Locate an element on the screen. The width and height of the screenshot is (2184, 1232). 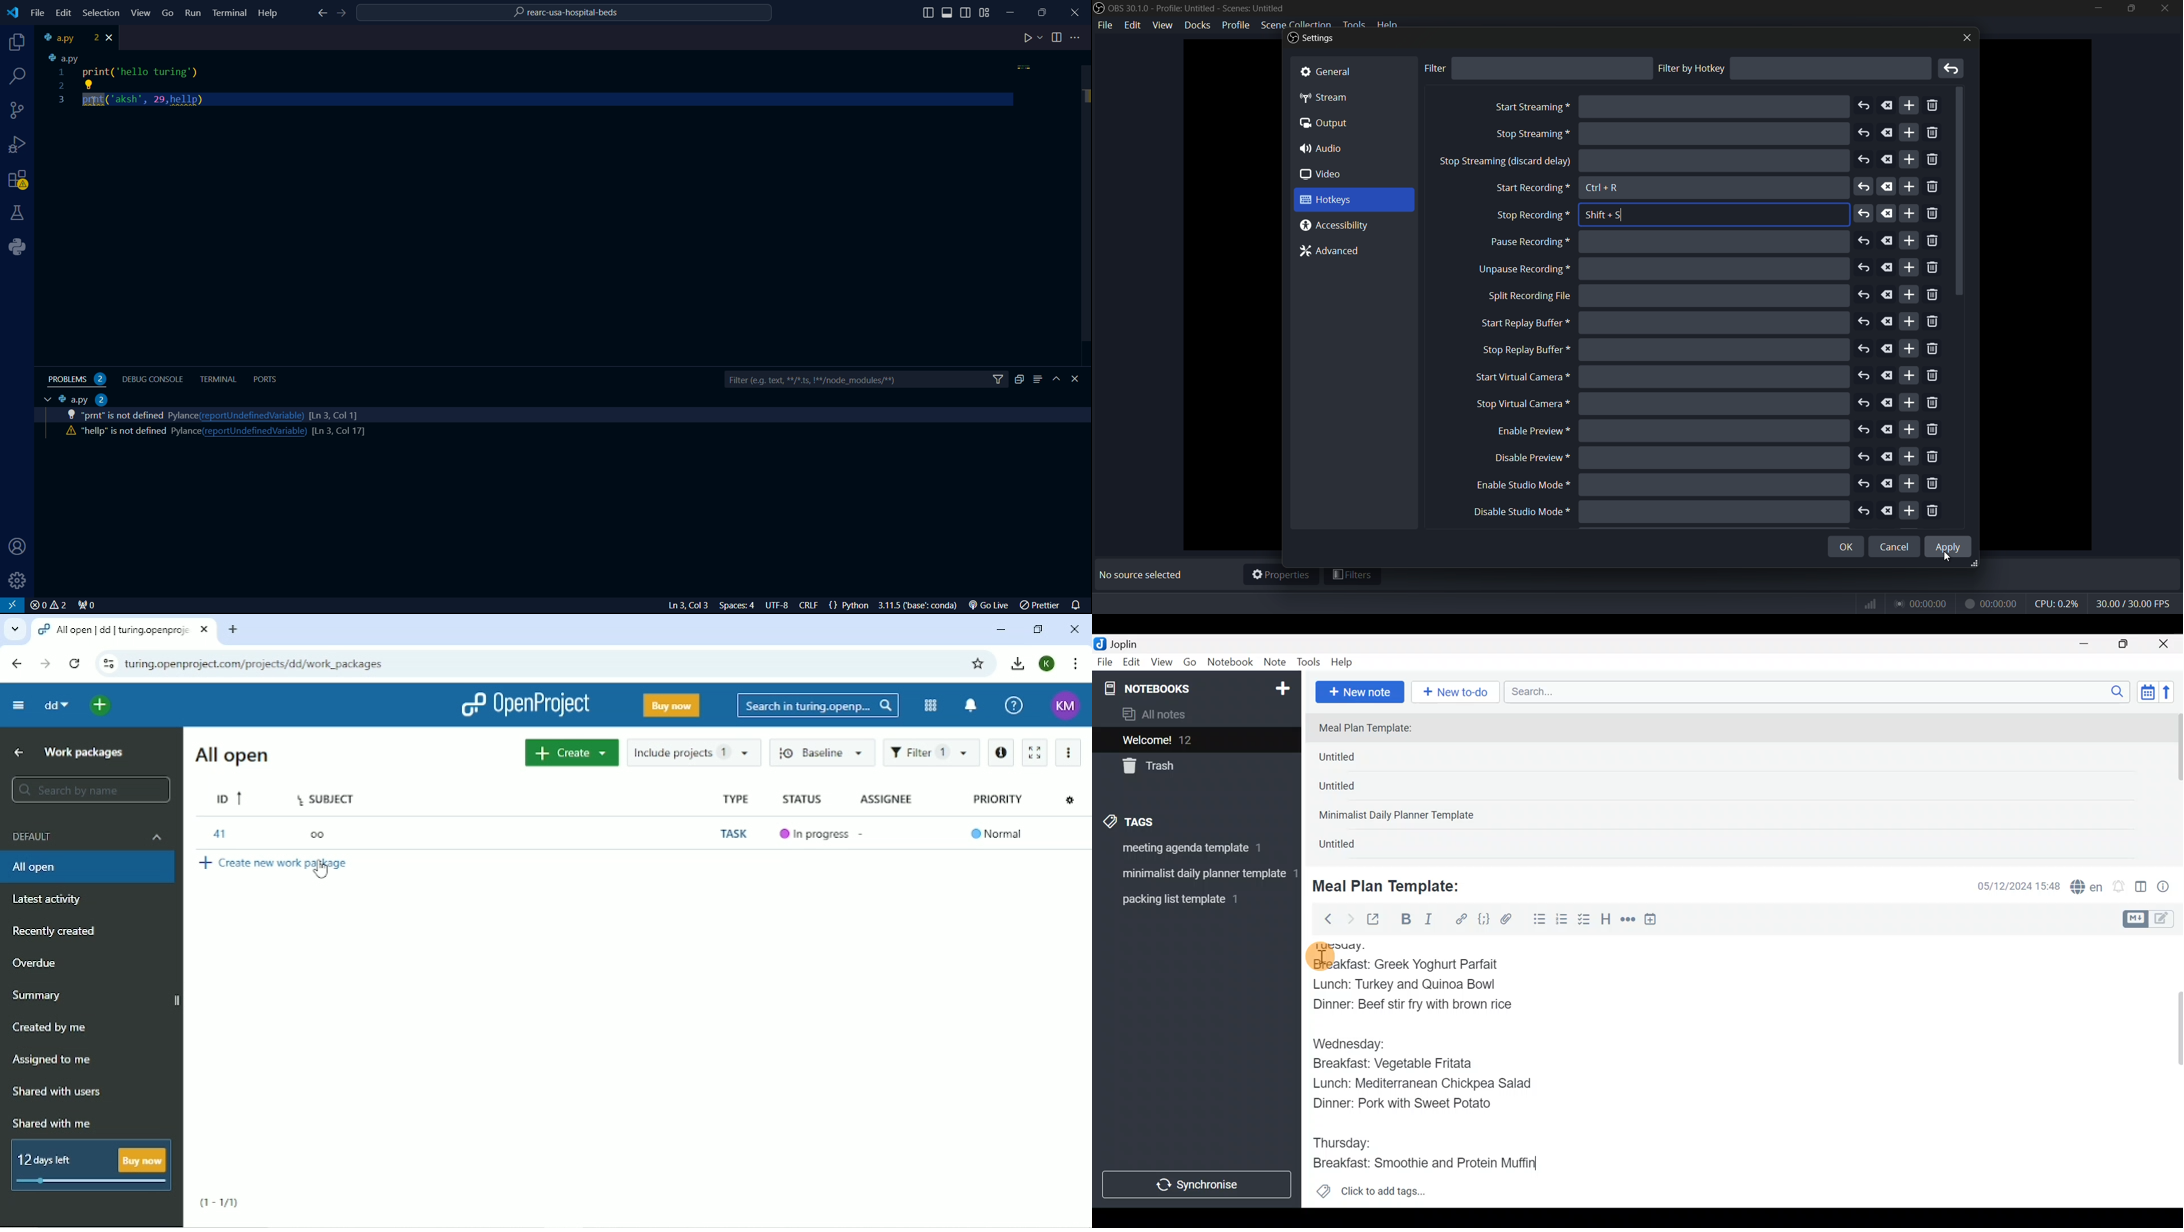
Note properties is located at coordinates (2169, 887).